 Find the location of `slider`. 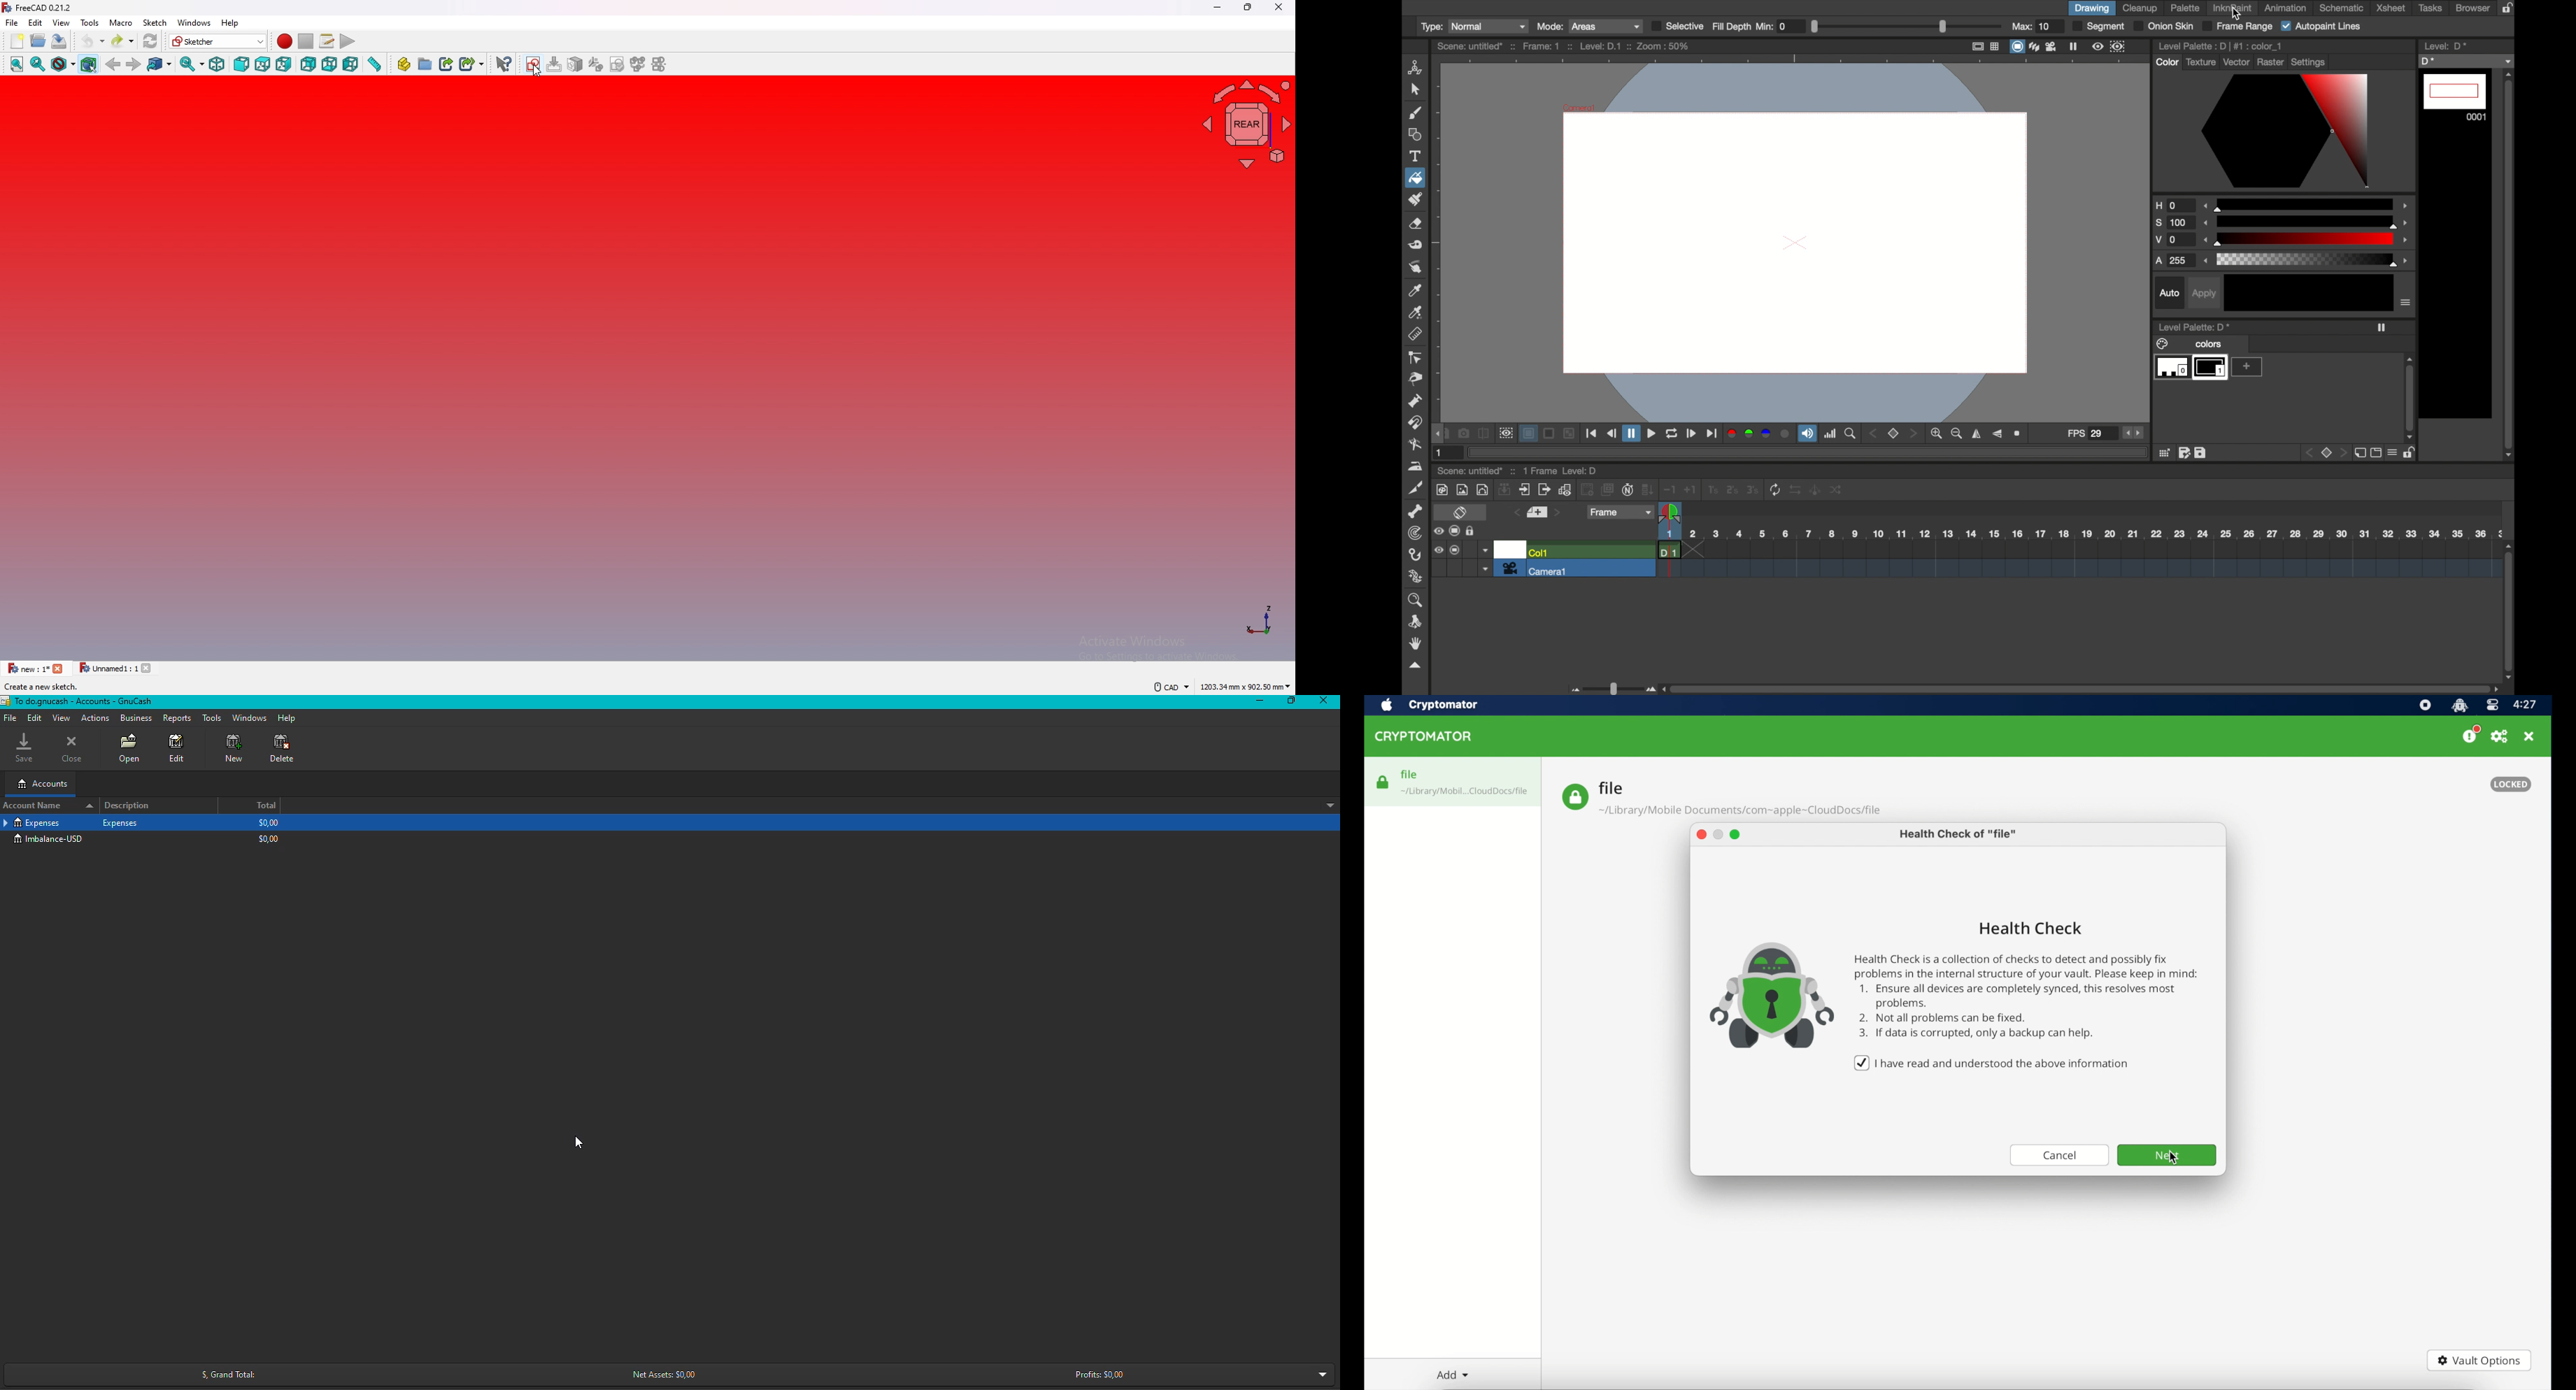

slider is located at coordinates (1612, 687).